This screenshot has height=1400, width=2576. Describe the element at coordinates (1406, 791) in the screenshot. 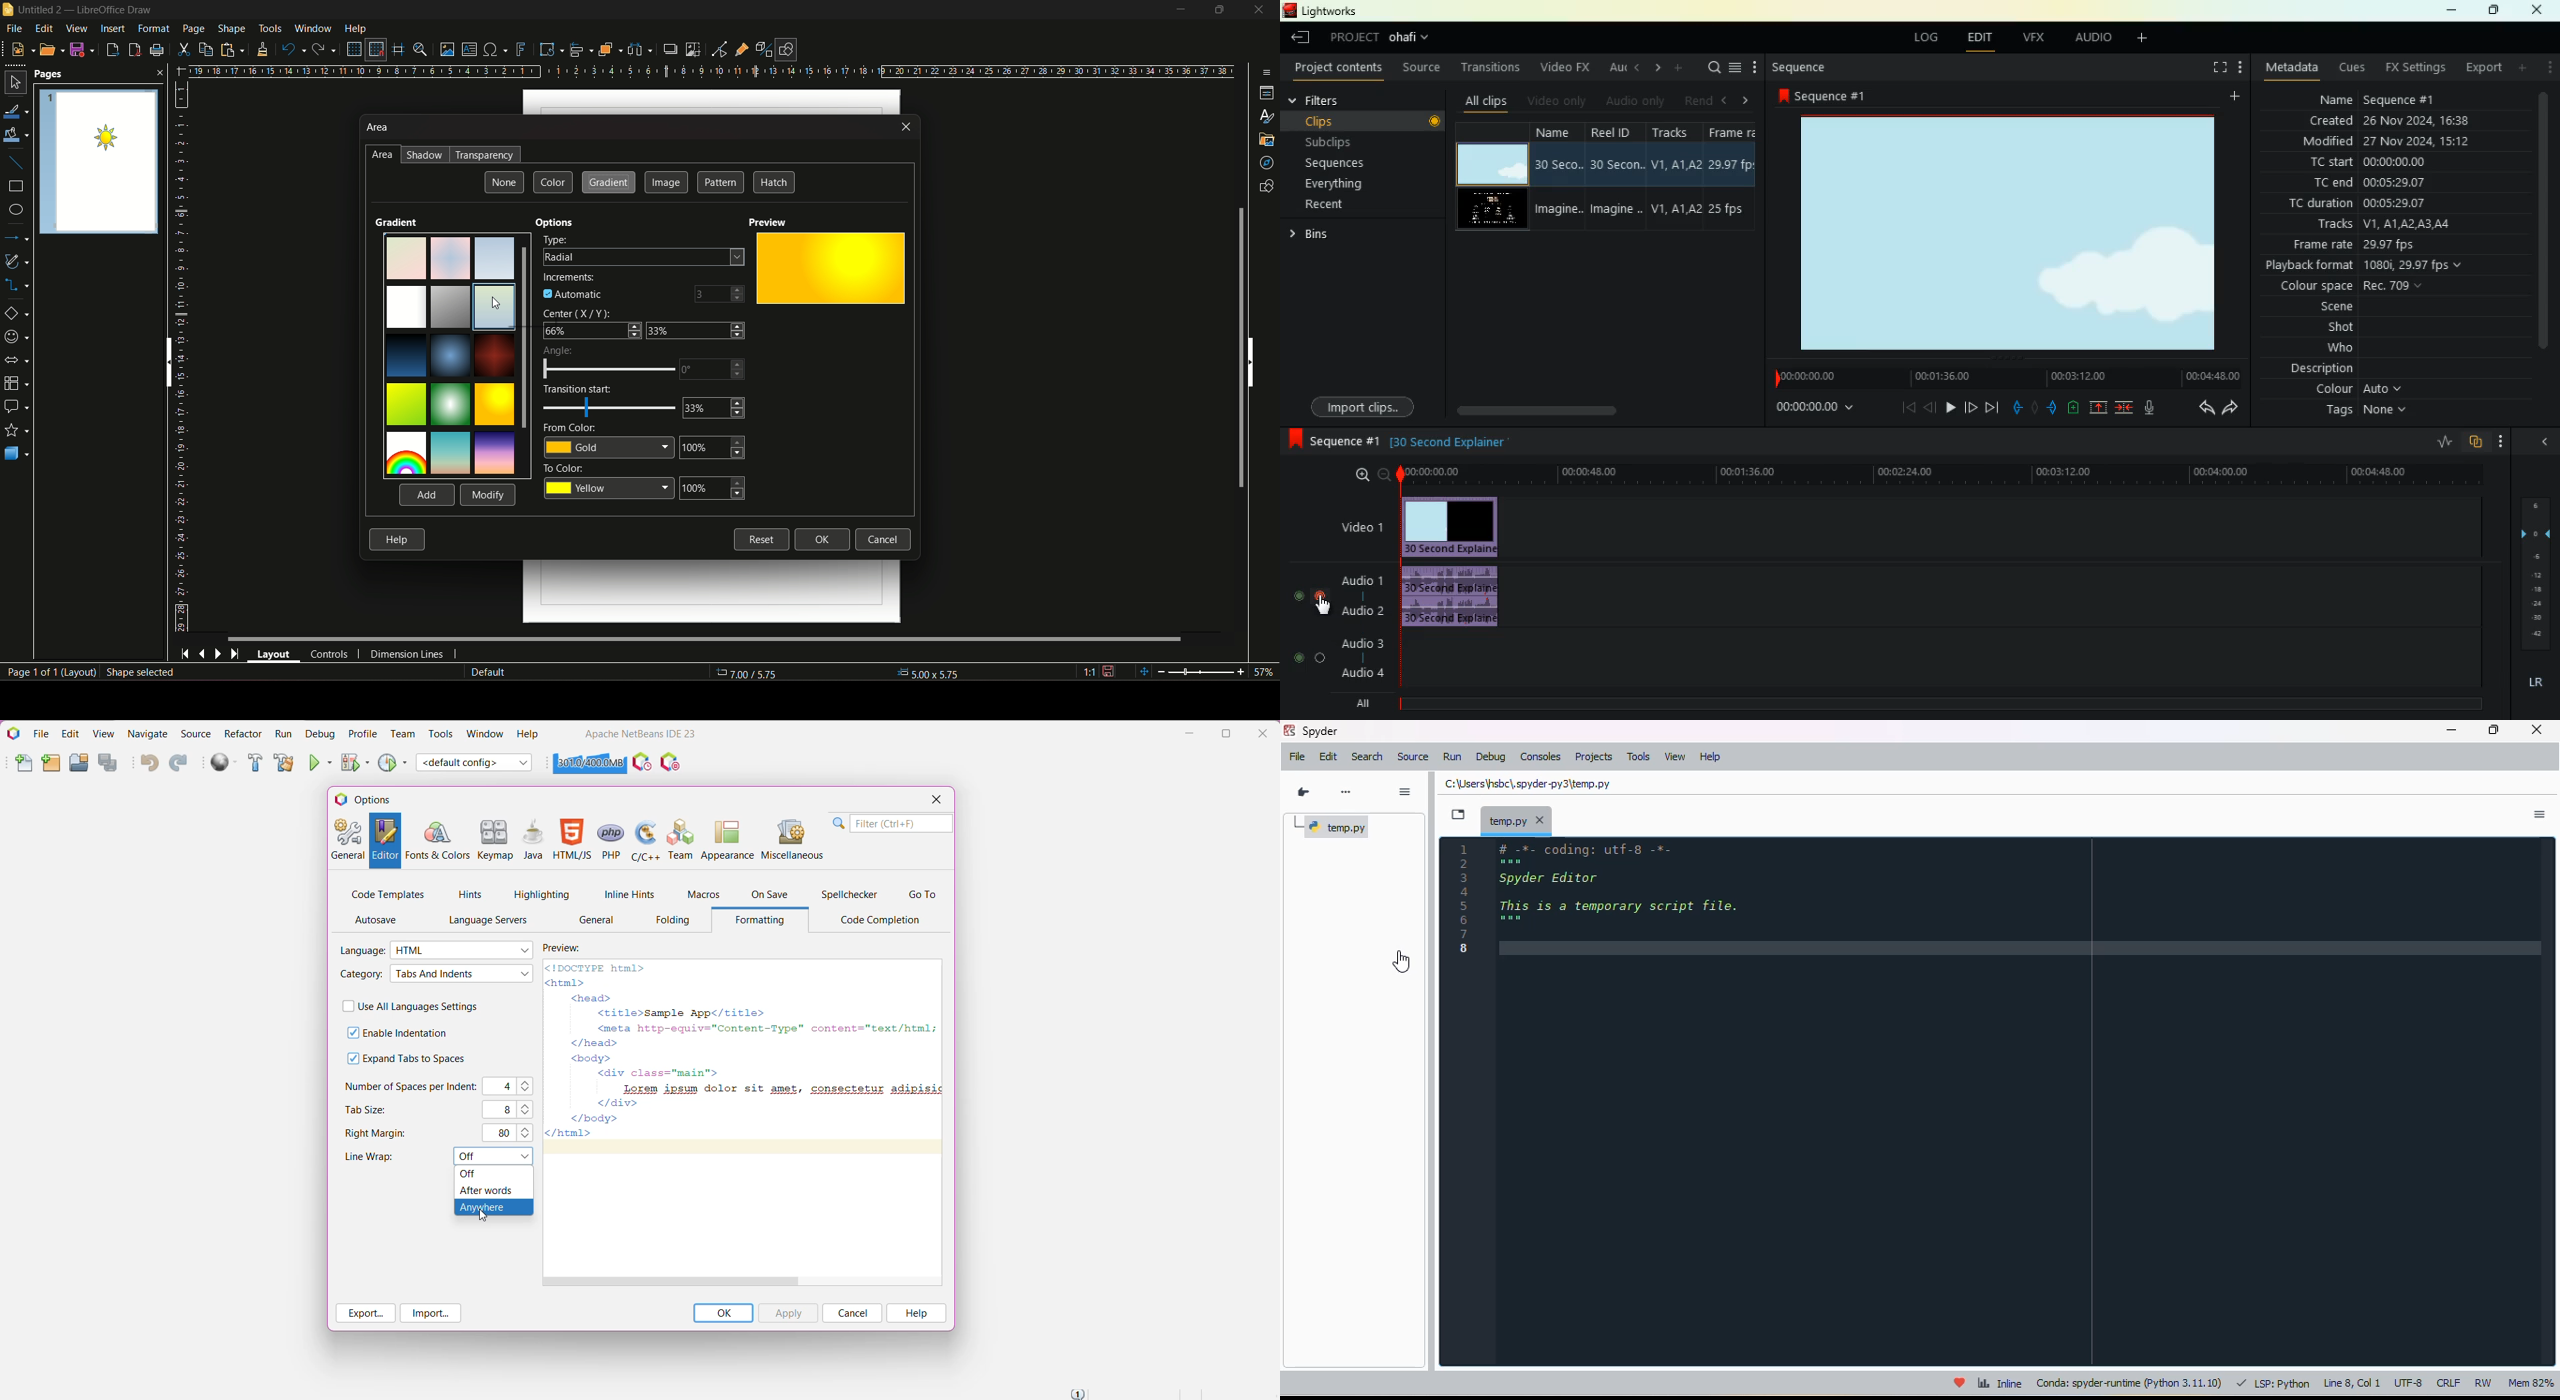

I see `options` at that location.